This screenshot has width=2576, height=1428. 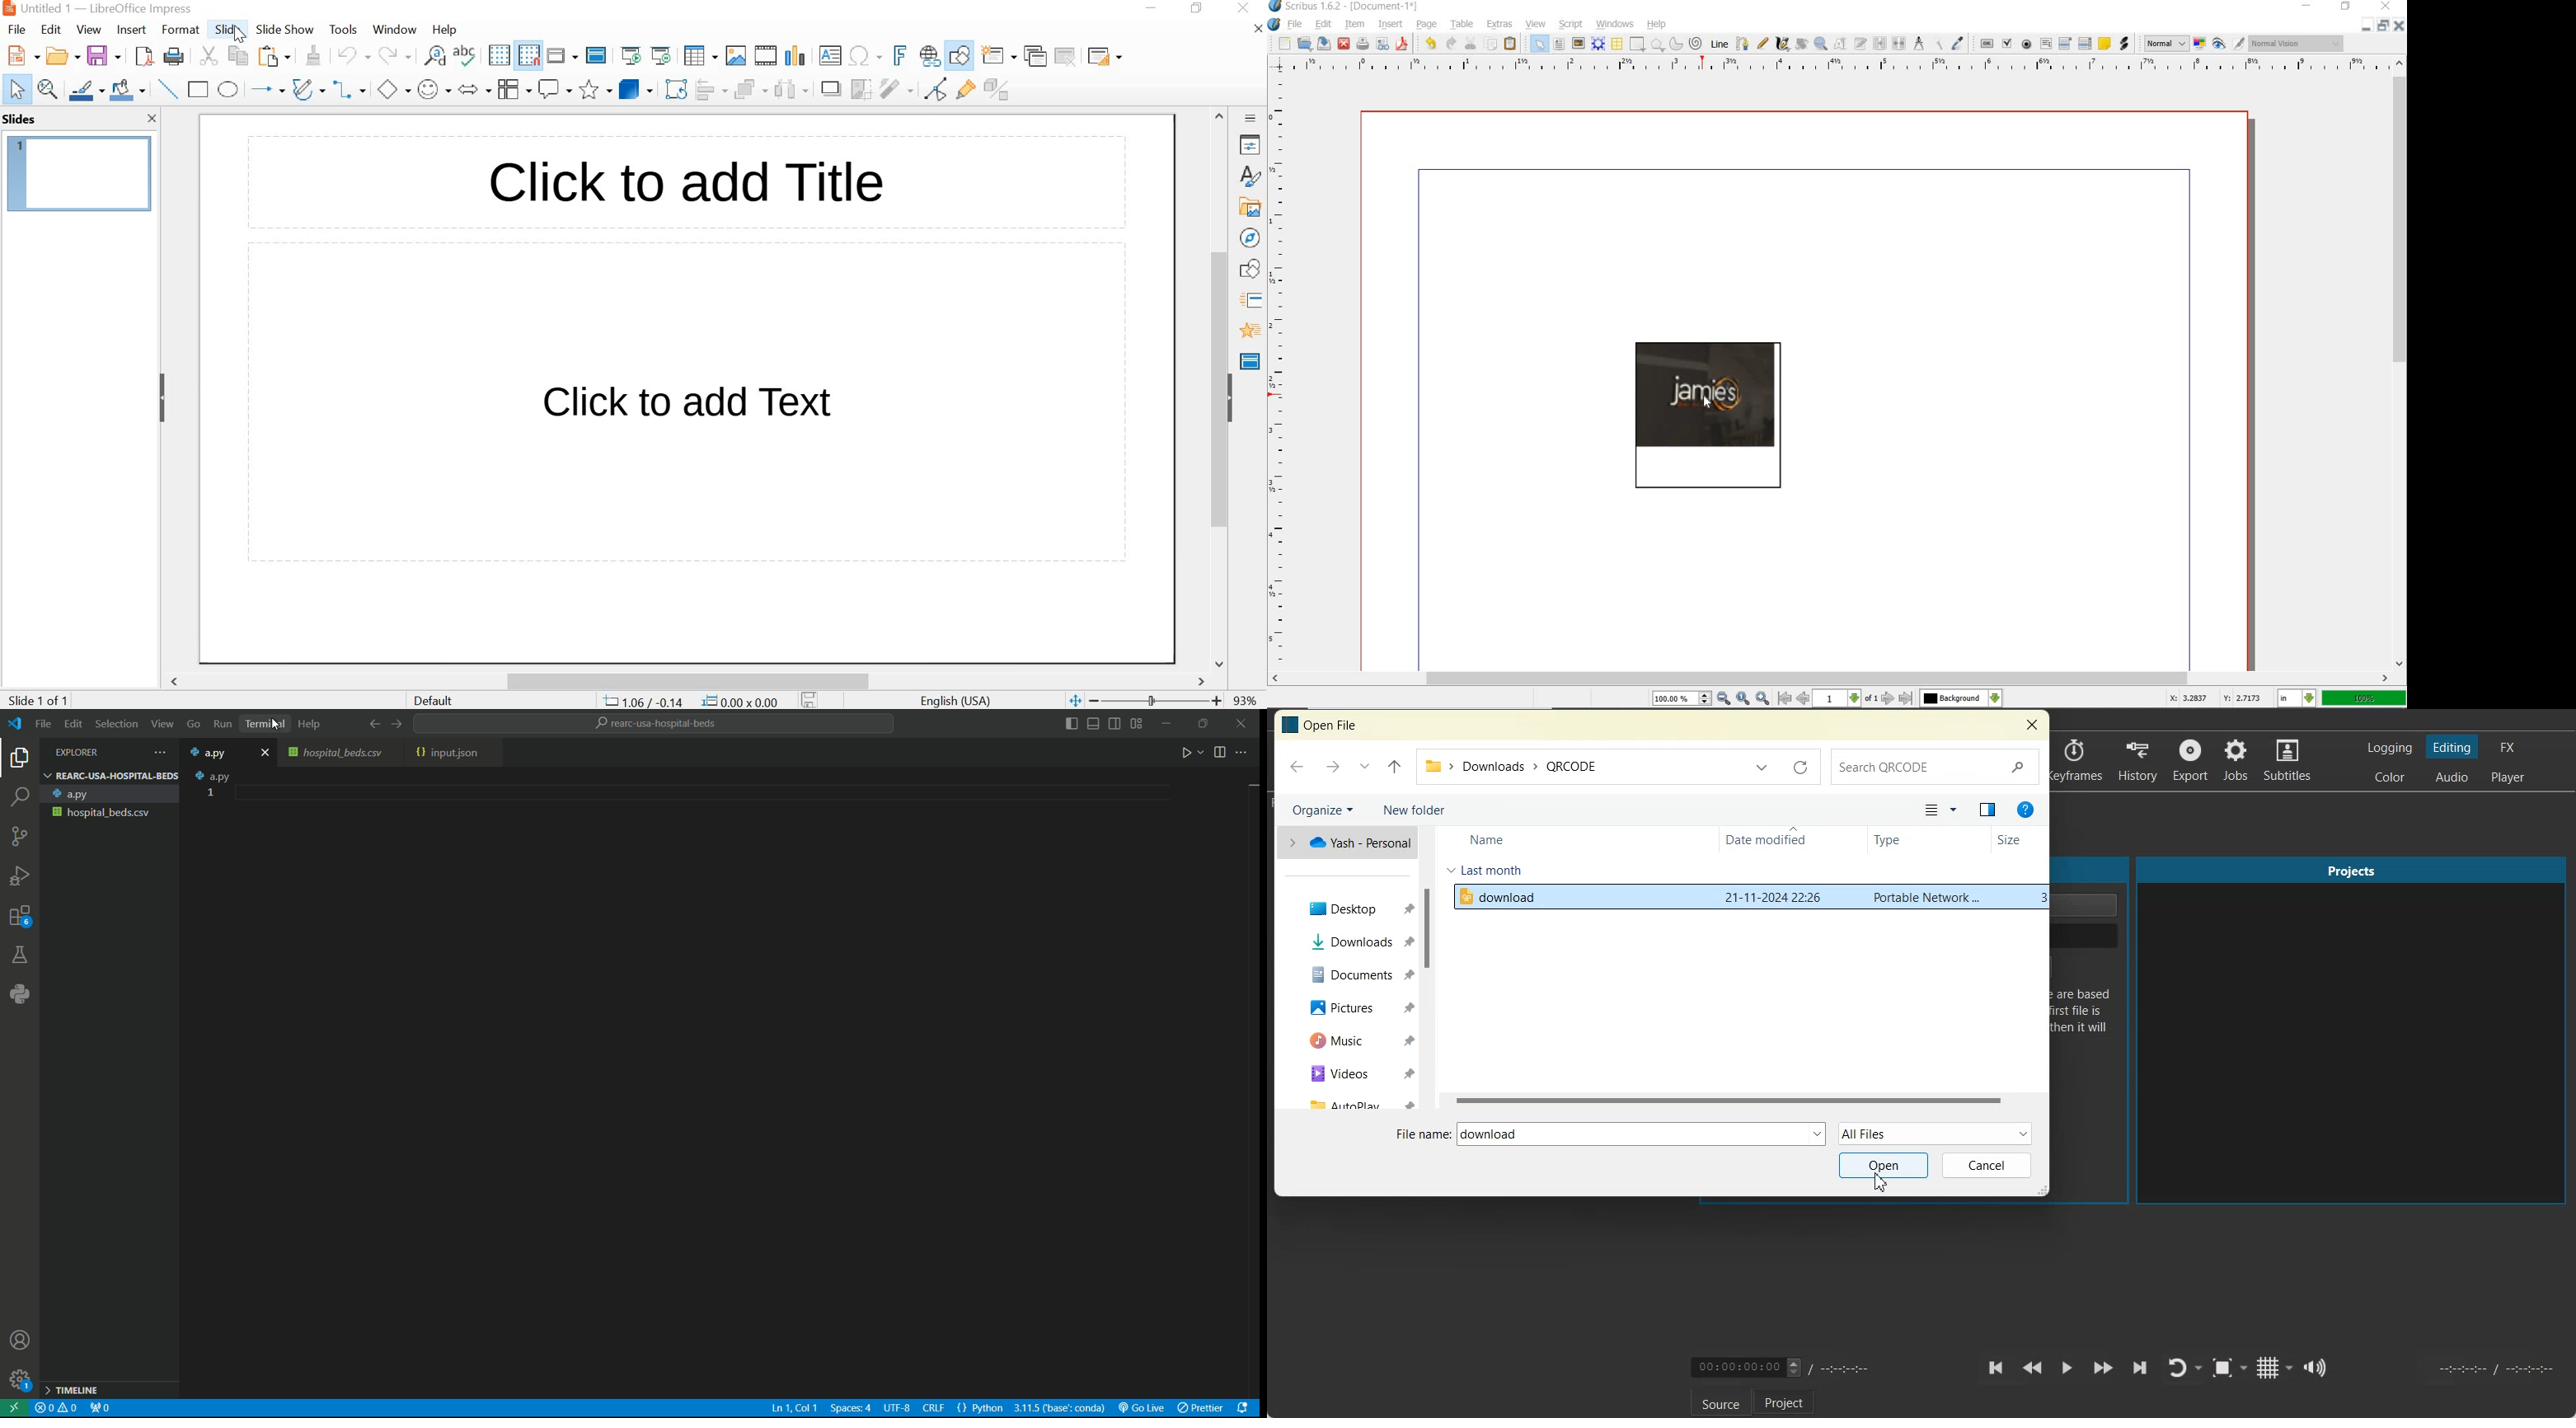 What do you see at coordinates (312, 55) in the screenshot?
I see `Clone formatting` at bounding box center [312, 55].